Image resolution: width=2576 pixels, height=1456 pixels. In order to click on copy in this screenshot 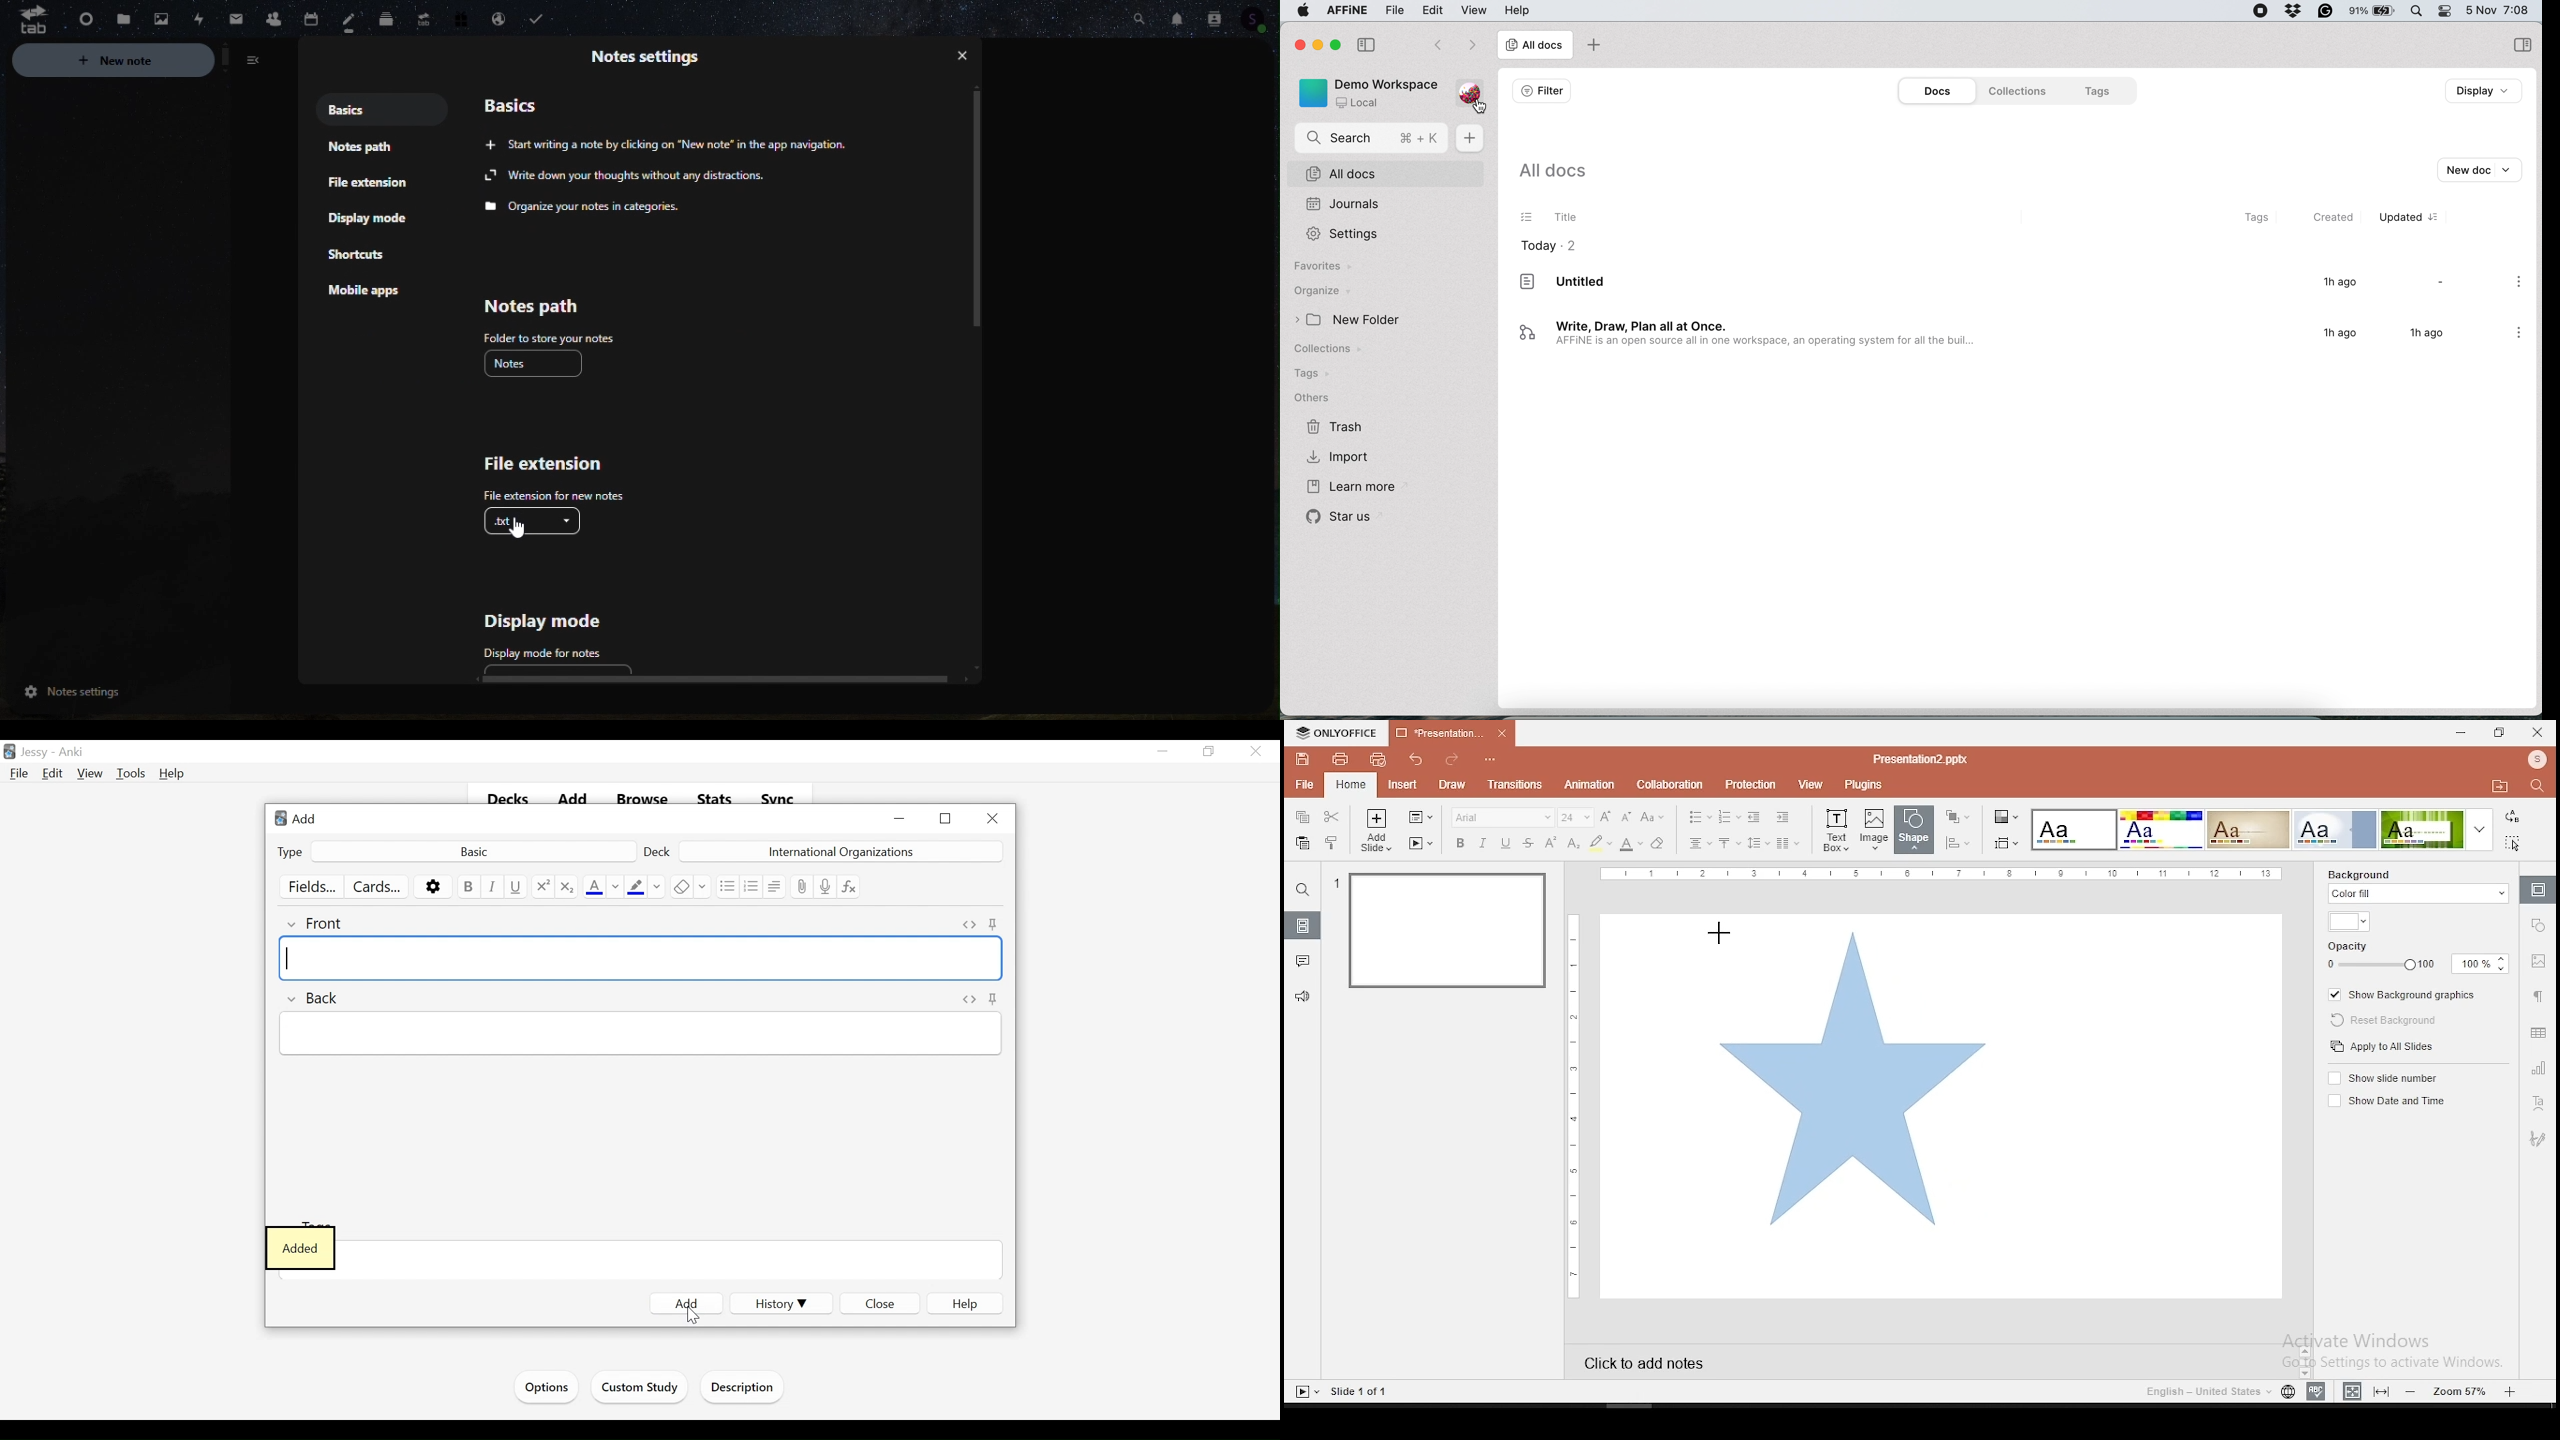, I will do `click(1301, 818)`.